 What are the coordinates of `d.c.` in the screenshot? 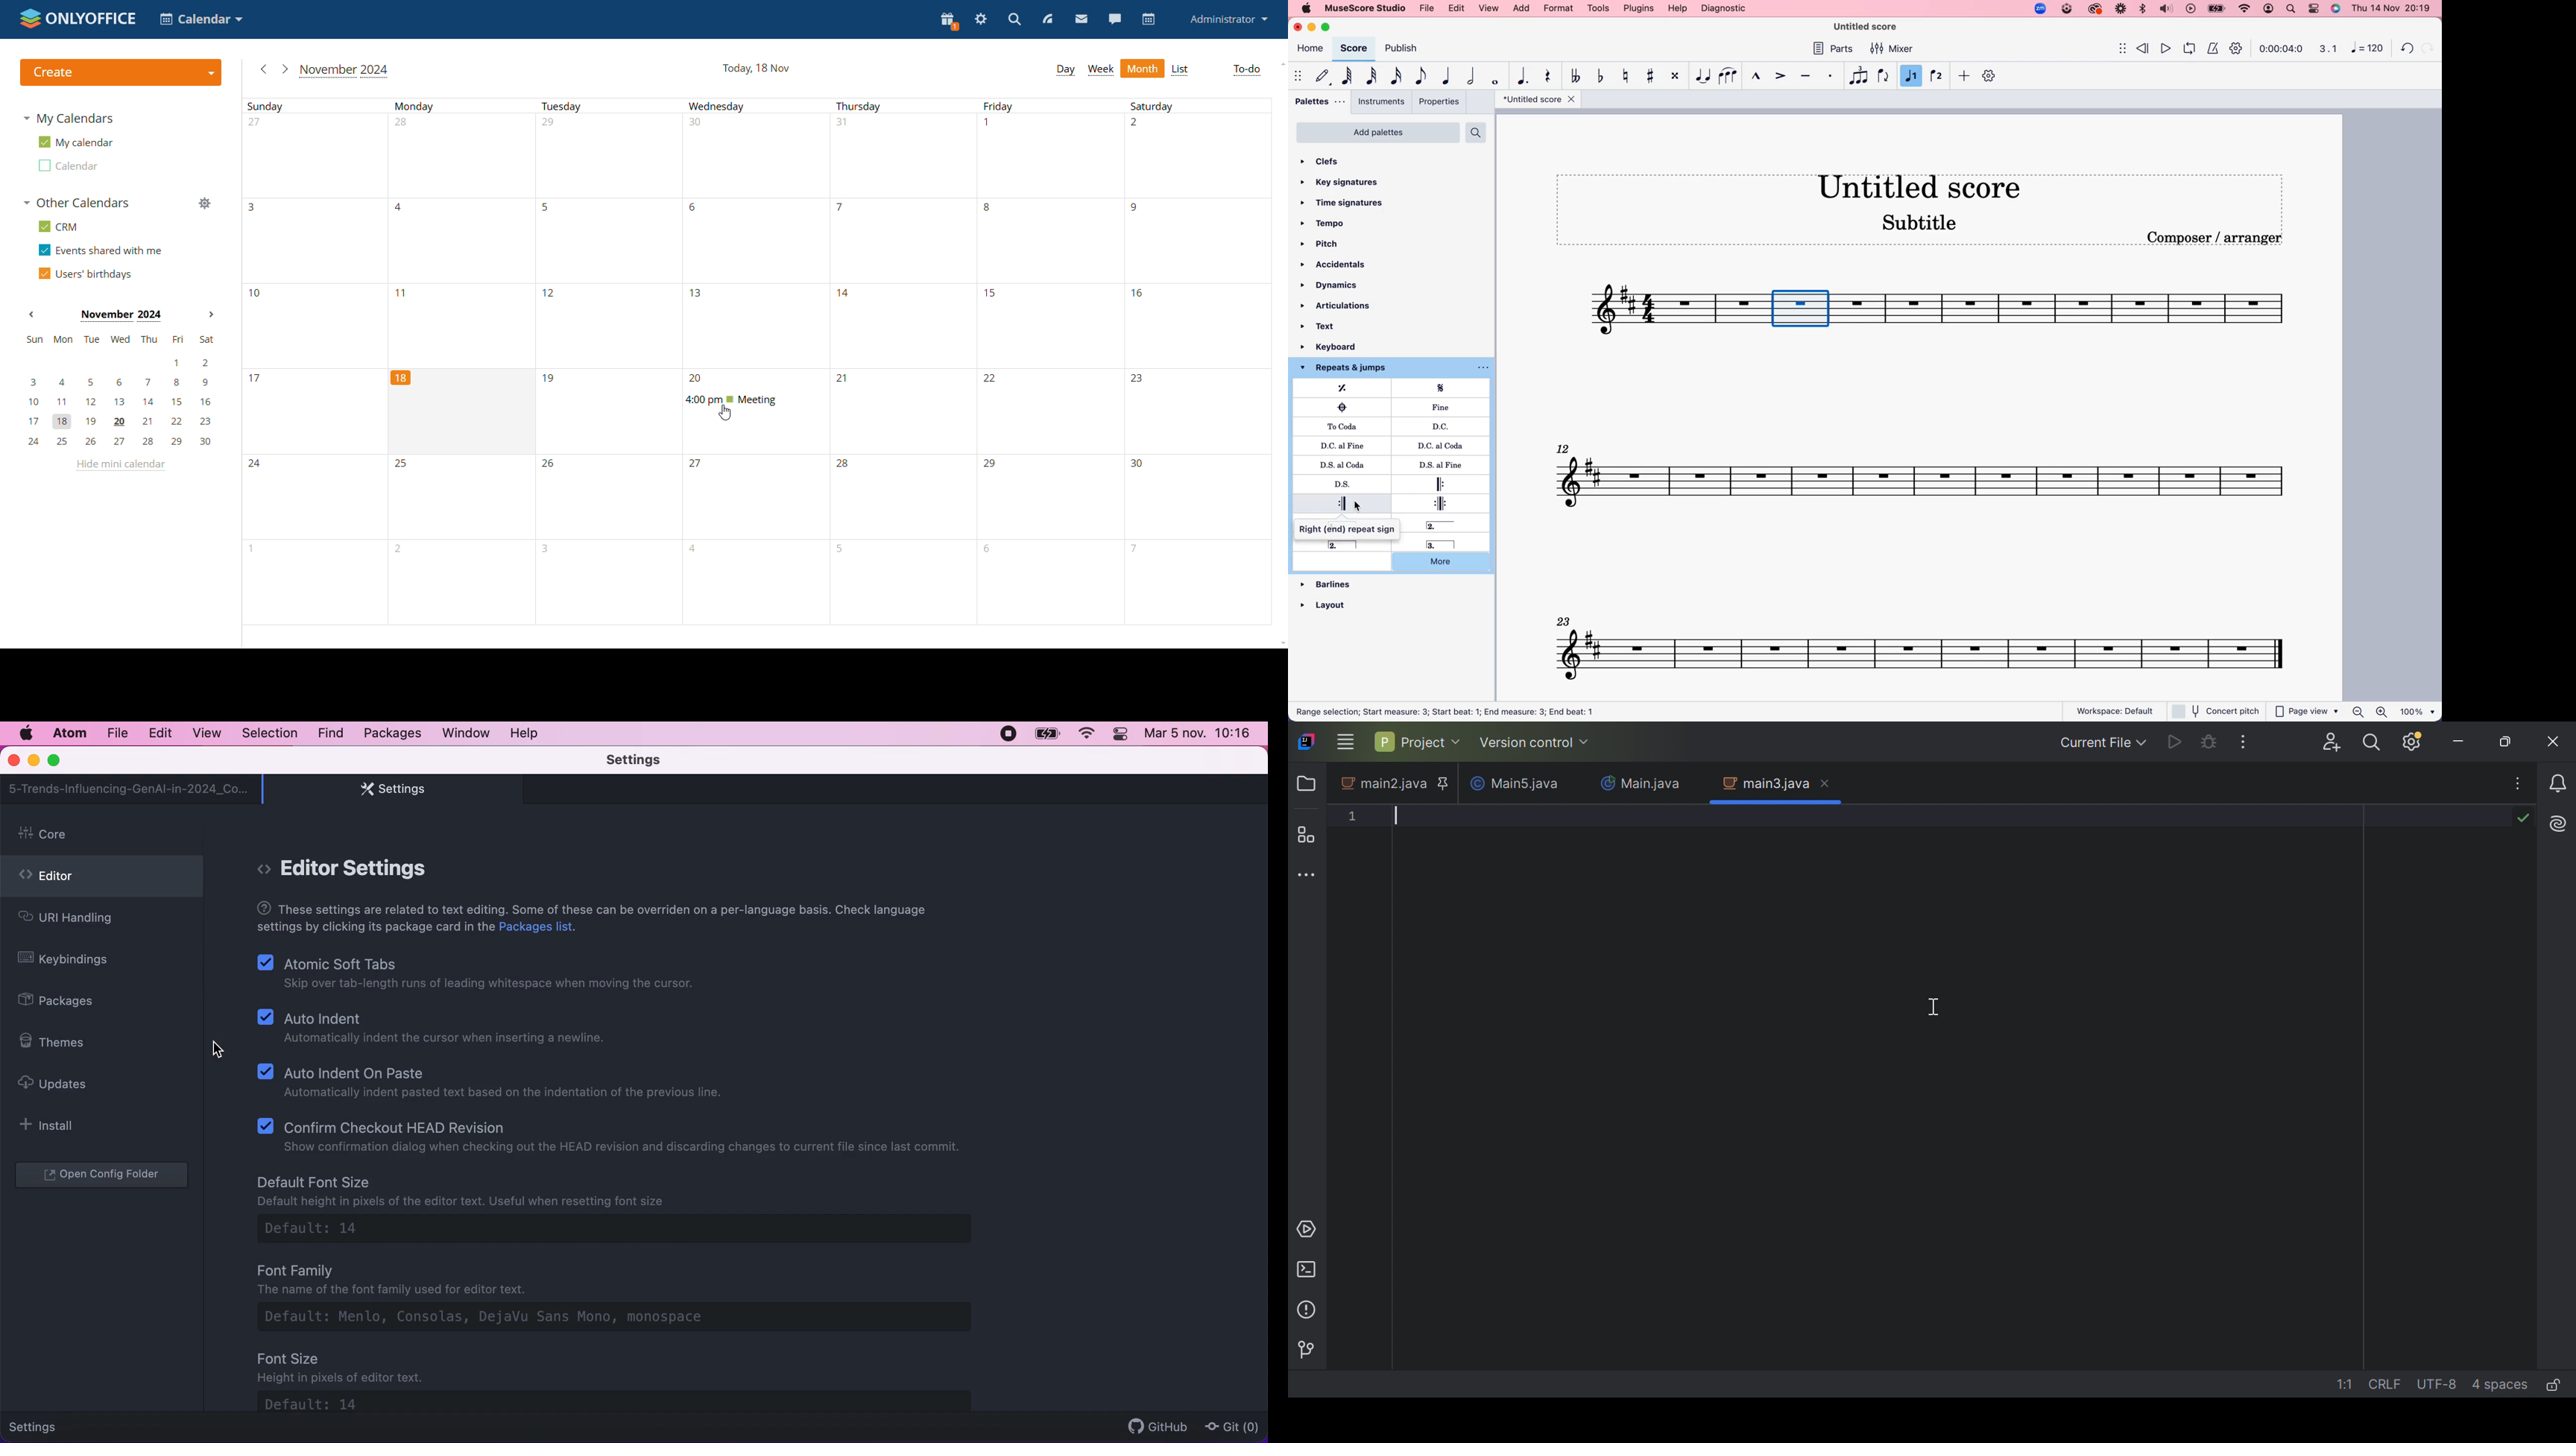 It's located at (1443, 426).